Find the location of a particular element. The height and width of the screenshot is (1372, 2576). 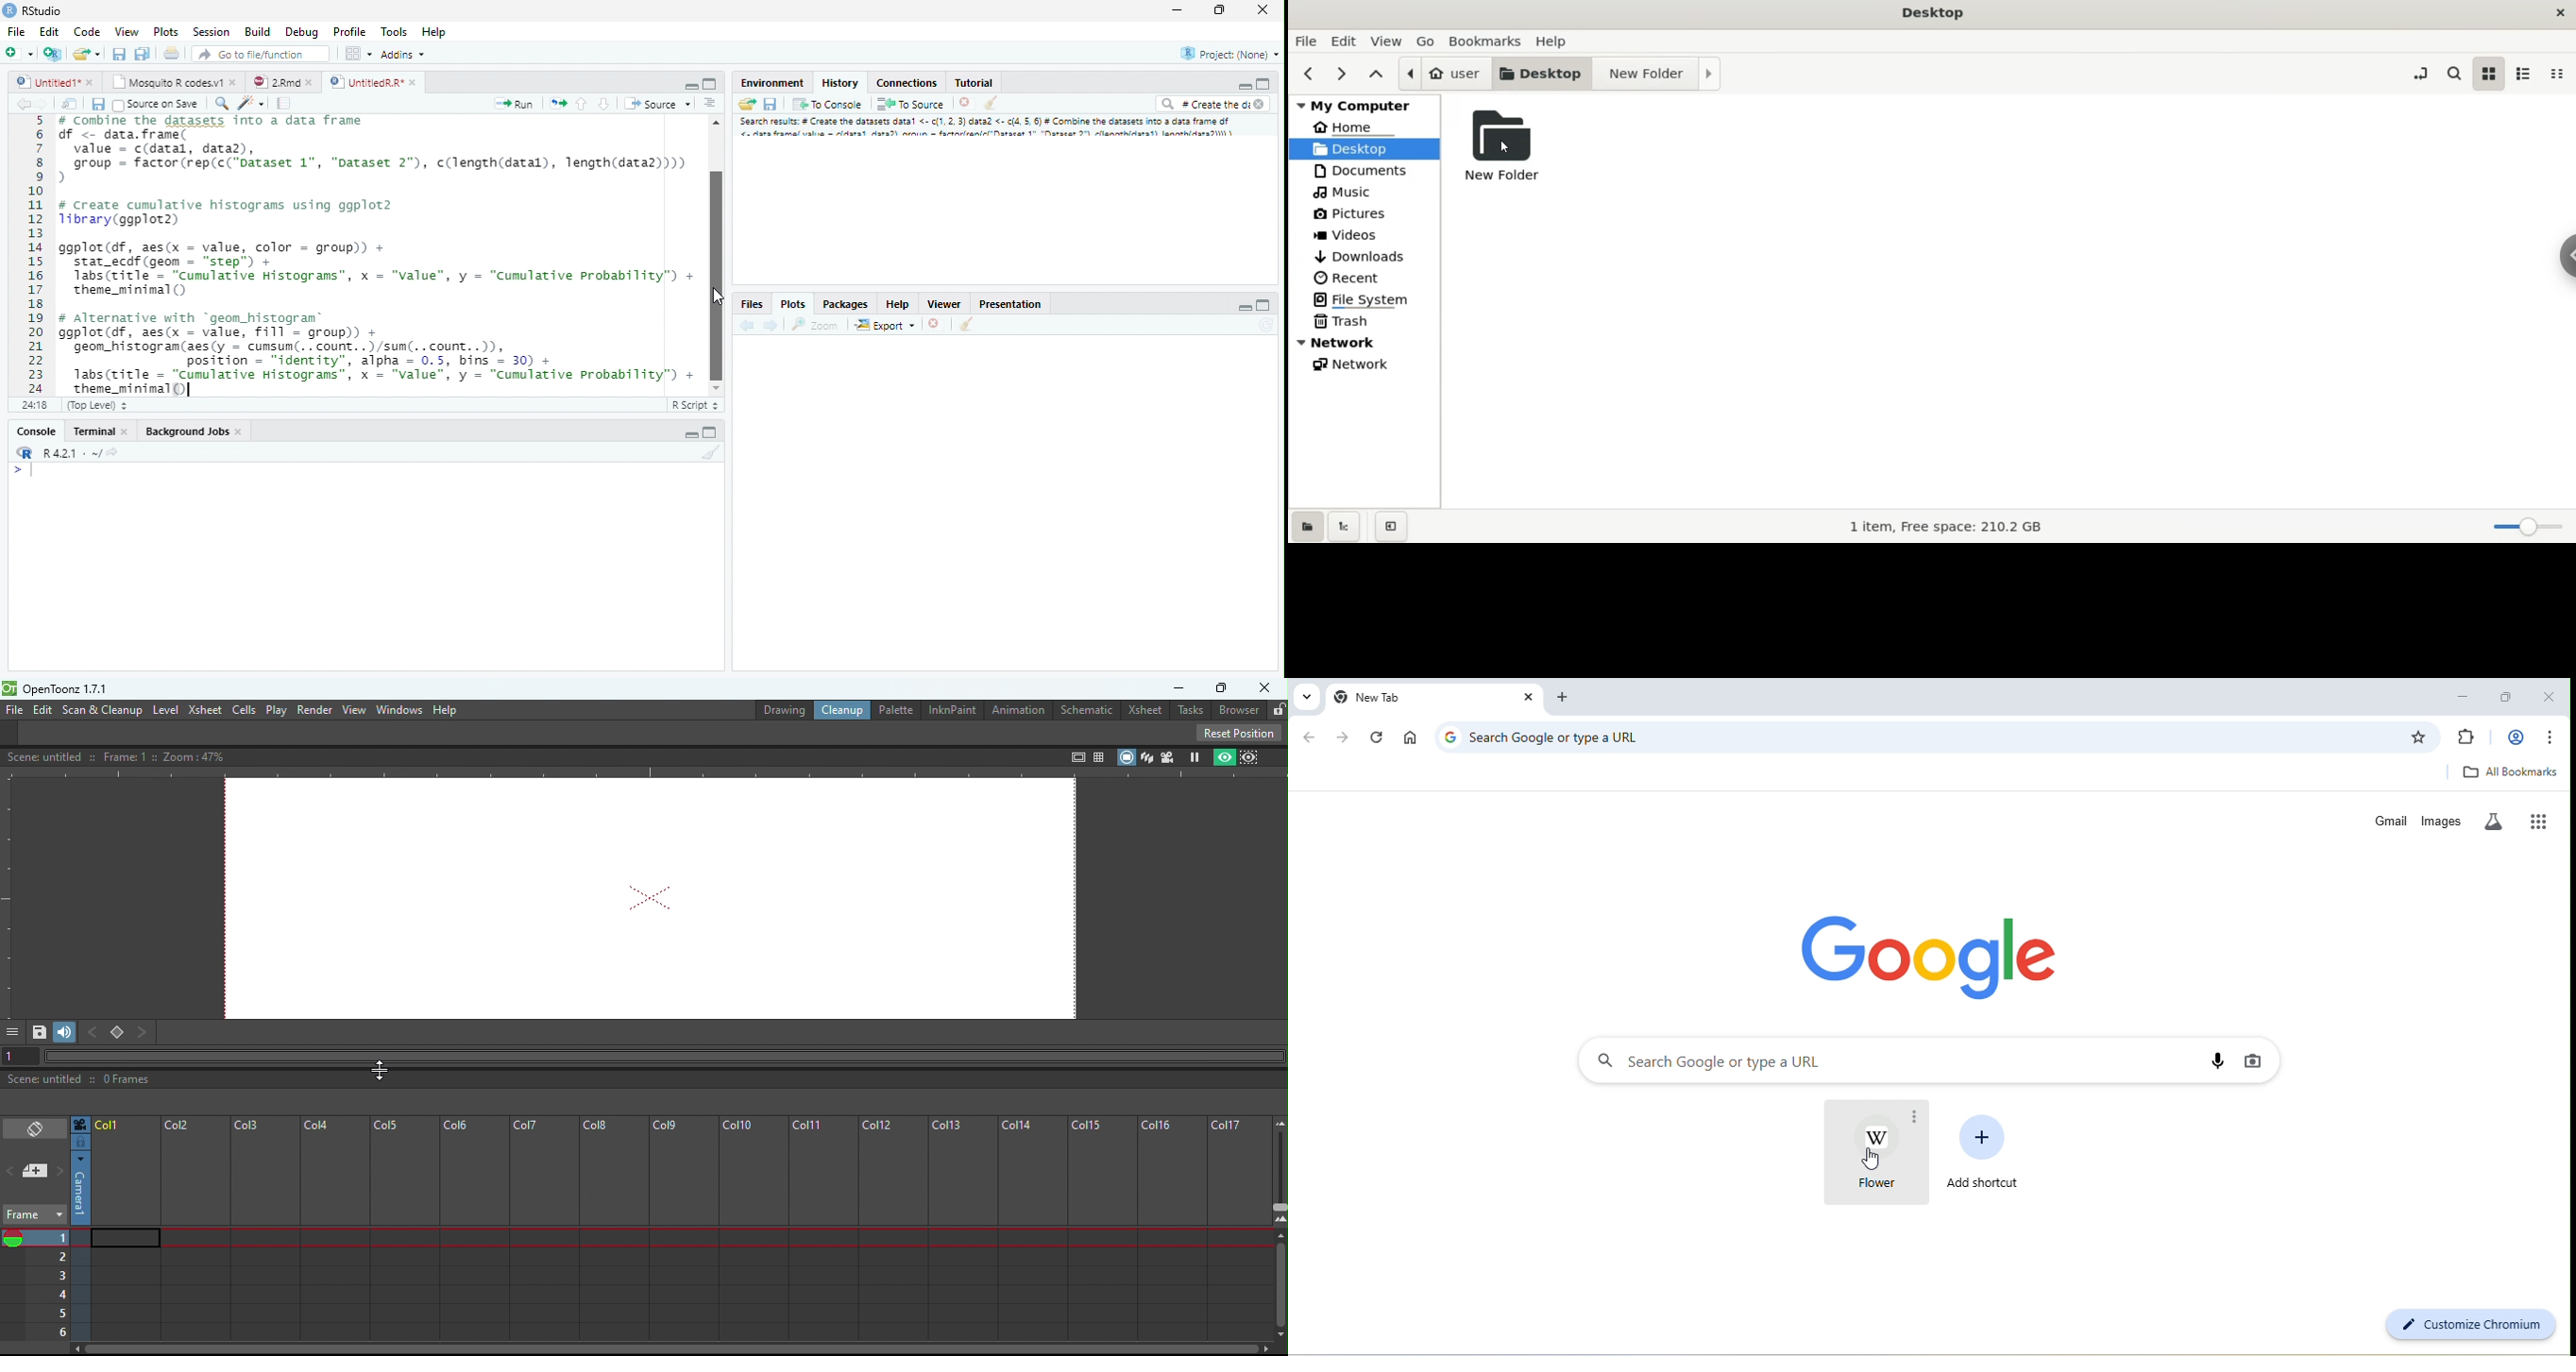

R Script is located at coordinates (695, 405).